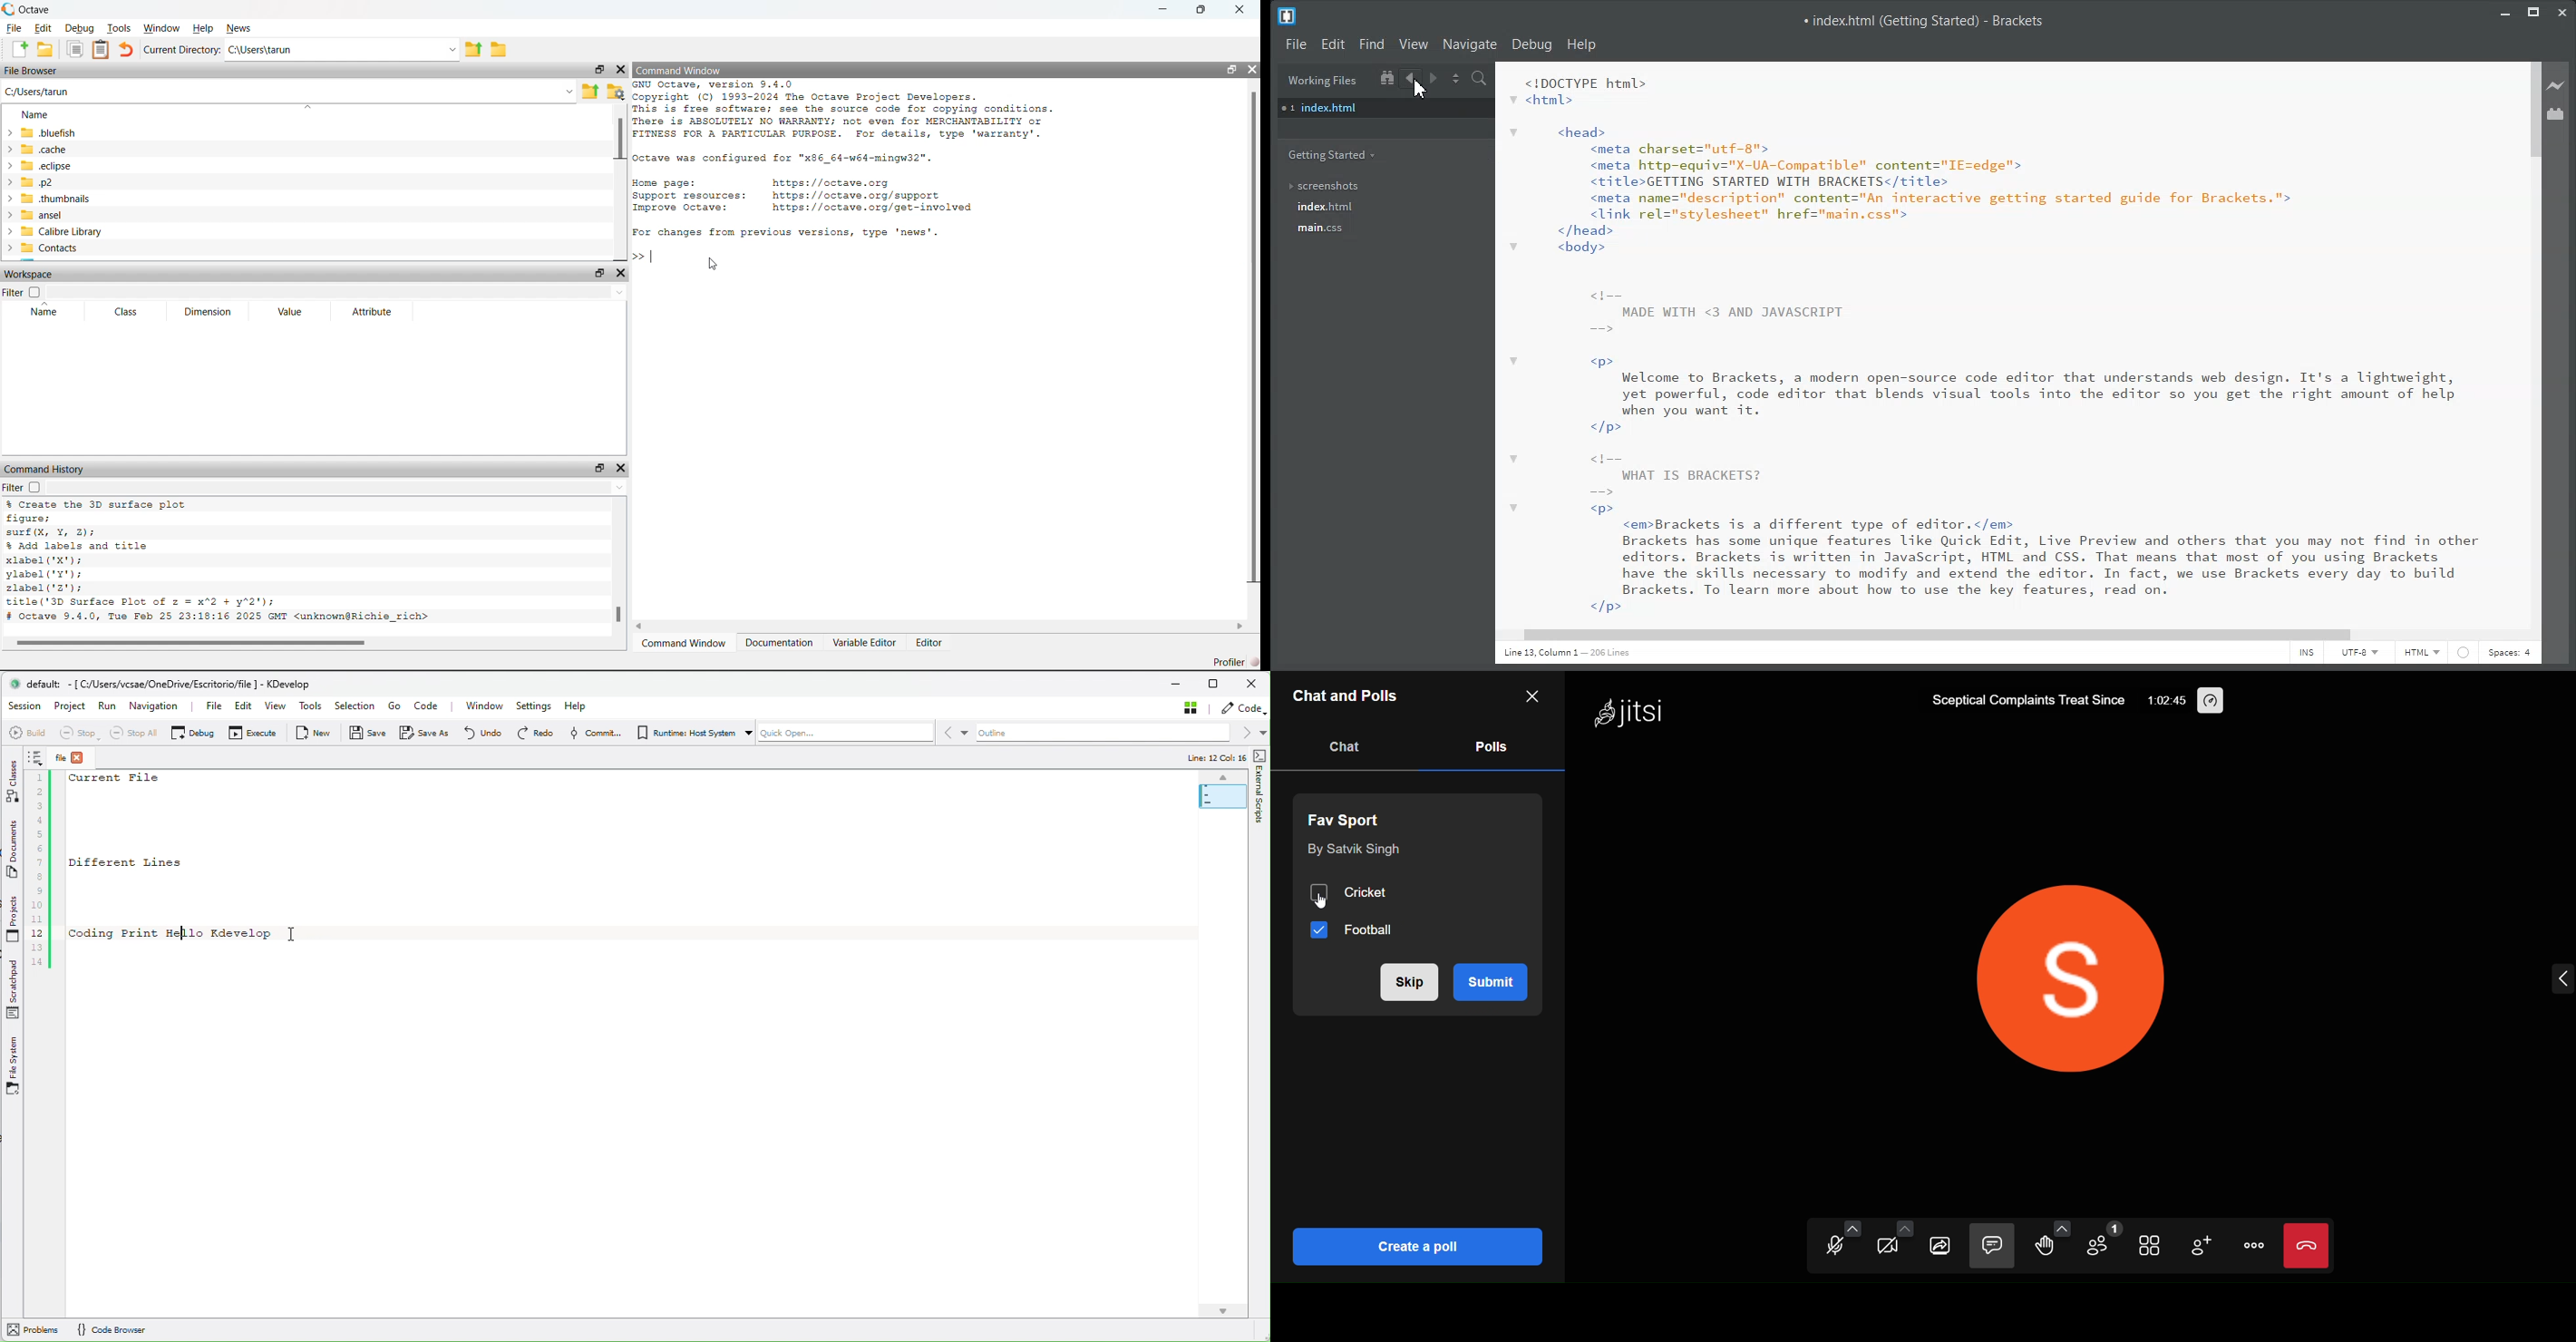  I want to click on index.html, so click(1323, 207).